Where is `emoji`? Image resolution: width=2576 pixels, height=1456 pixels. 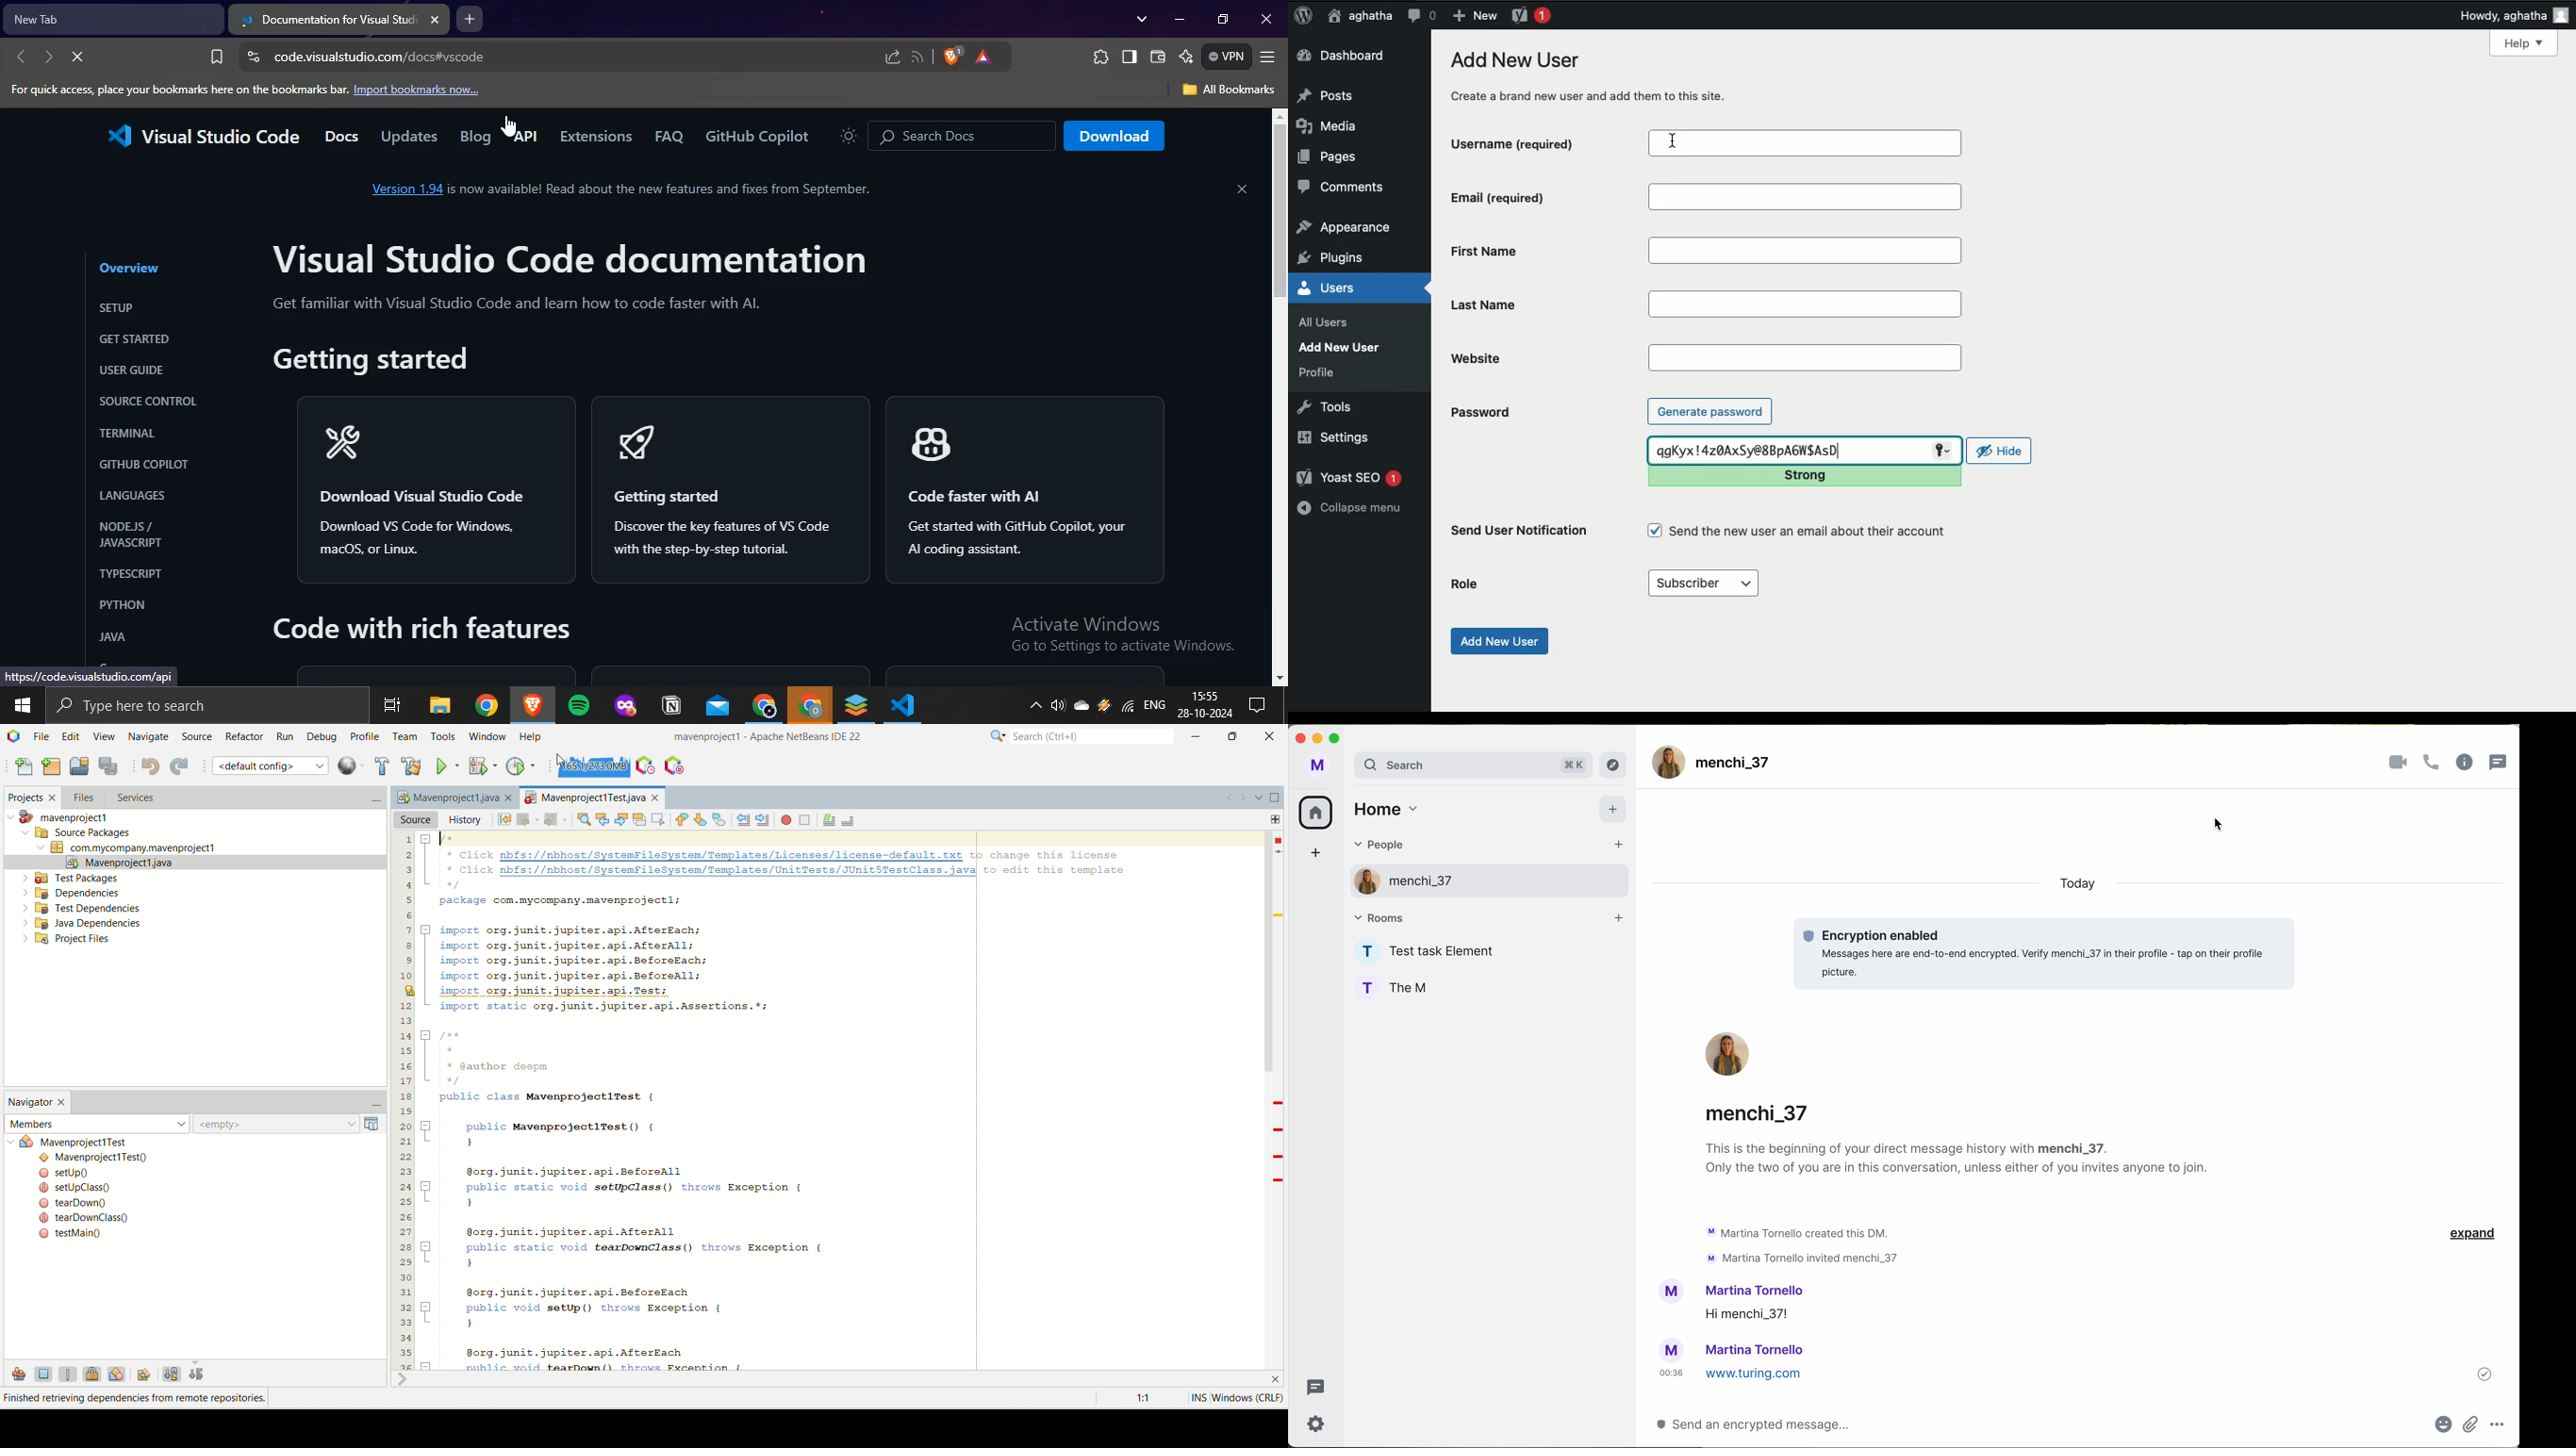 emoji is located at coordinates (2441, 1425).